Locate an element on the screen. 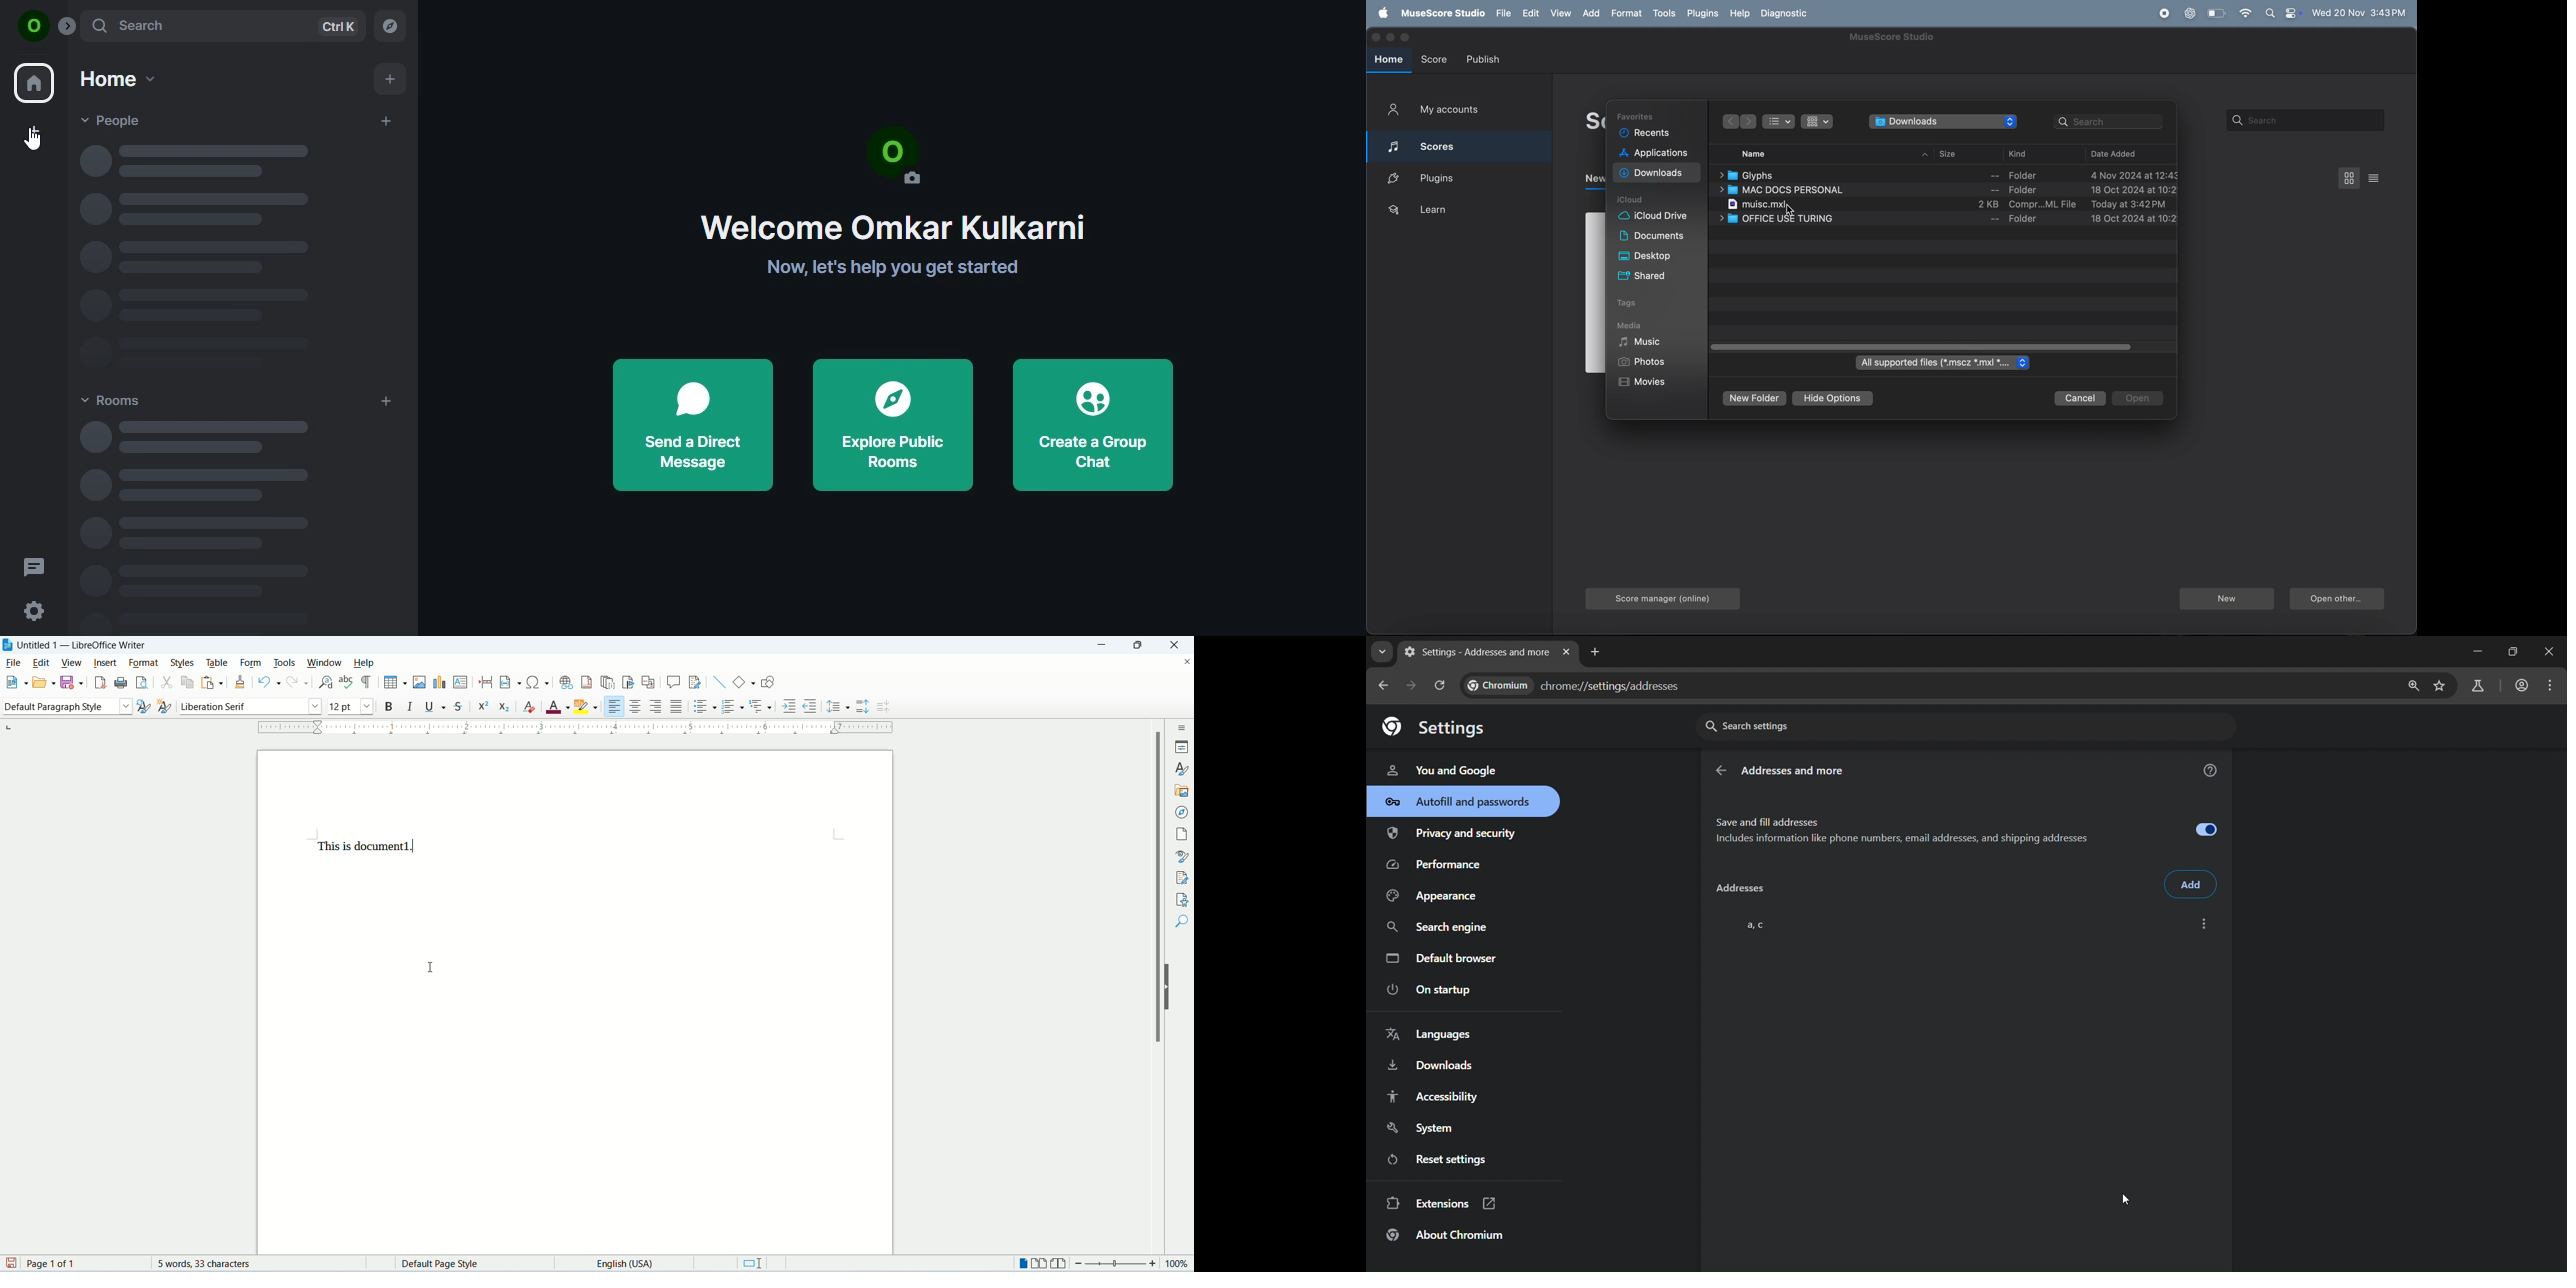 Image resolution: width=2576 pixels, height=1288 pixels. scores is located at coordinates (1462, 145).